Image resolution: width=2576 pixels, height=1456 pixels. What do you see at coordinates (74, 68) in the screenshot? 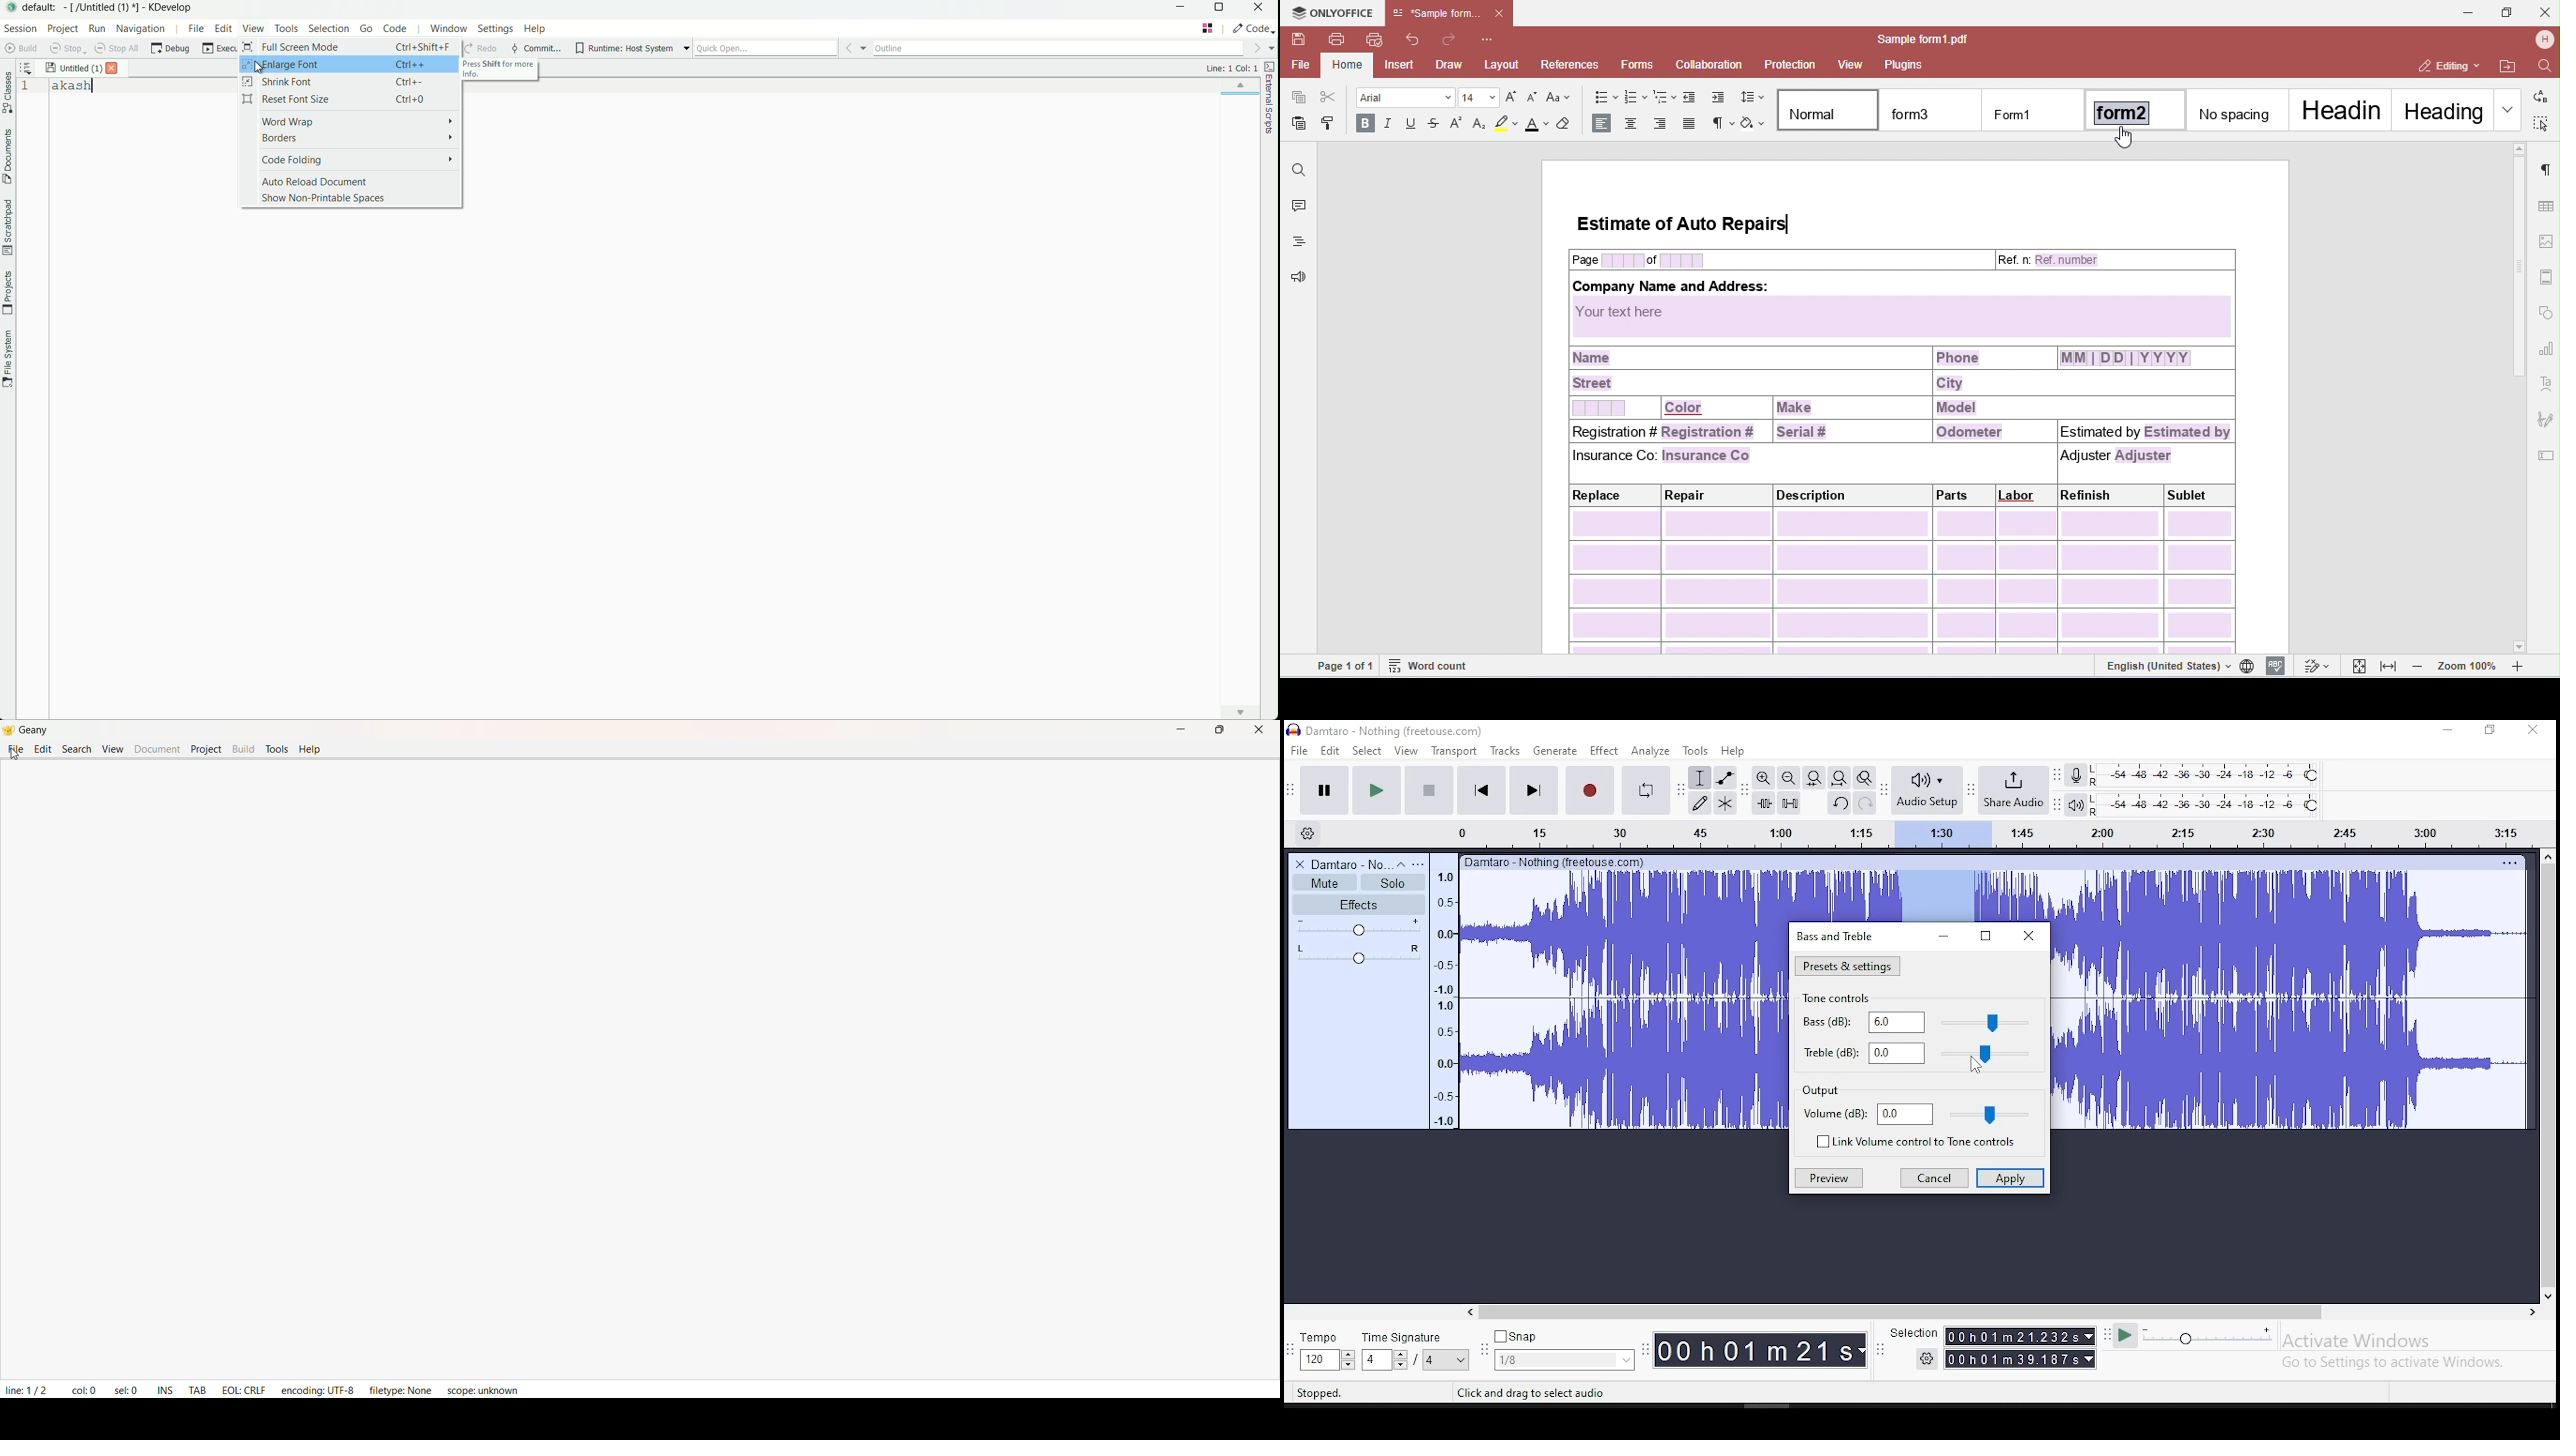
I see `untitled` at bounding box center [74, 68].